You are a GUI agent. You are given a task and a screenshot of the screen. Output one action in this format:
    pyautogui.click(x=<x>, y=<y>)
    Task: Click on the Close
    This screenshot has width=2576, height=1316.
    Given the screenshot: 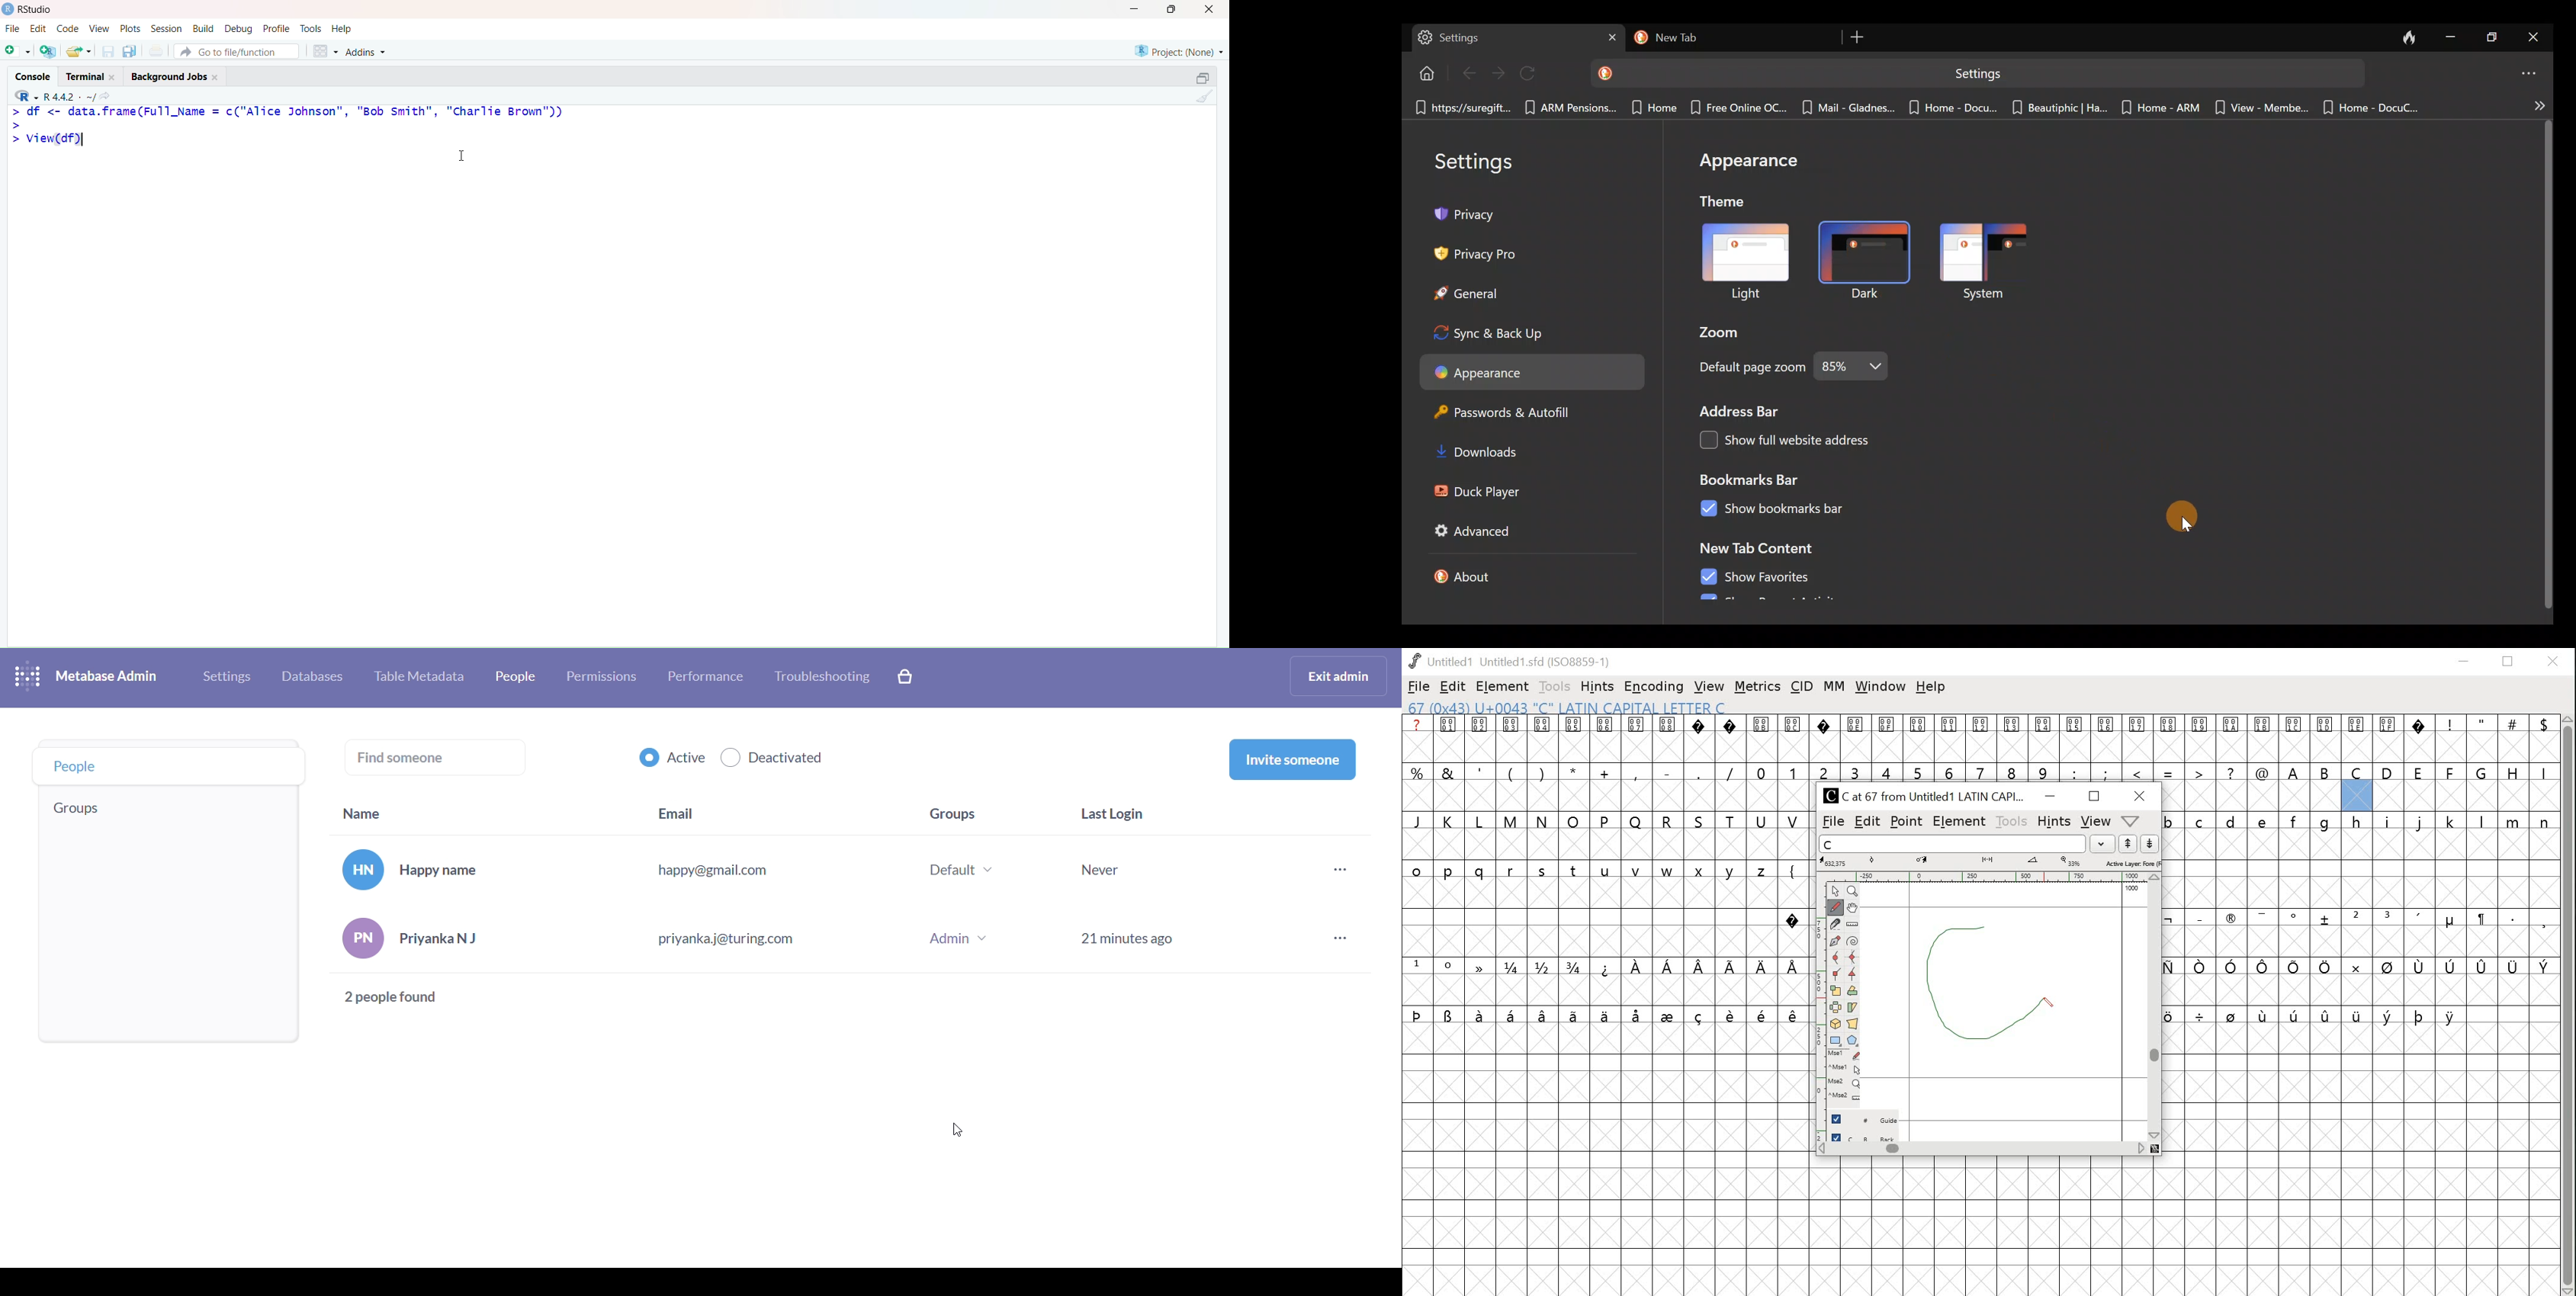 What is the action you would take?
    pyautogui.click(x=1212, y=11)
    